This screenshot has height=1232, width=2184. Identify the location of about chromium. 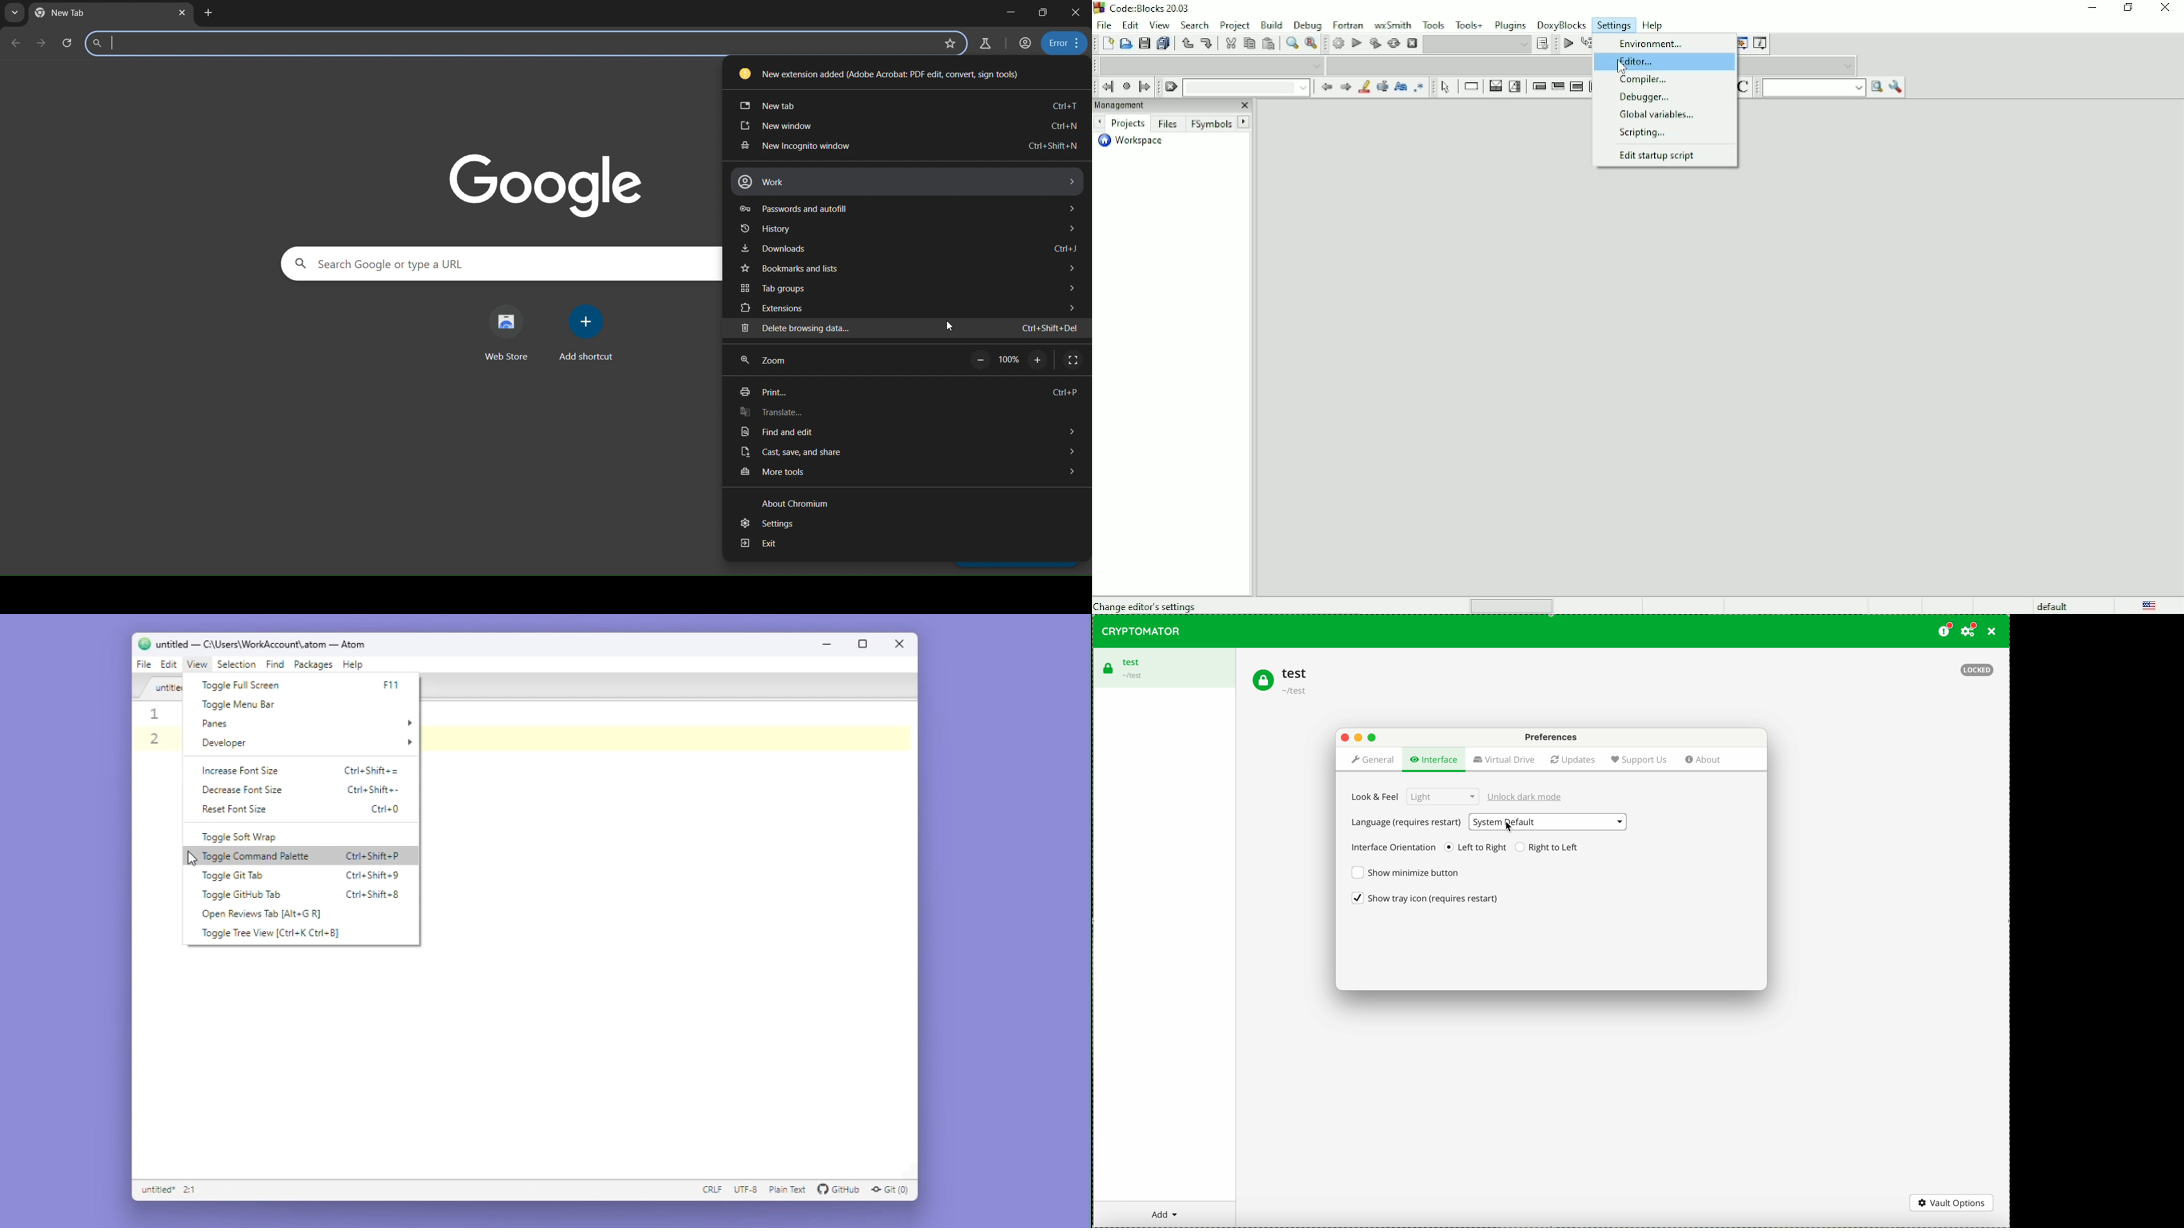
(799, 503).